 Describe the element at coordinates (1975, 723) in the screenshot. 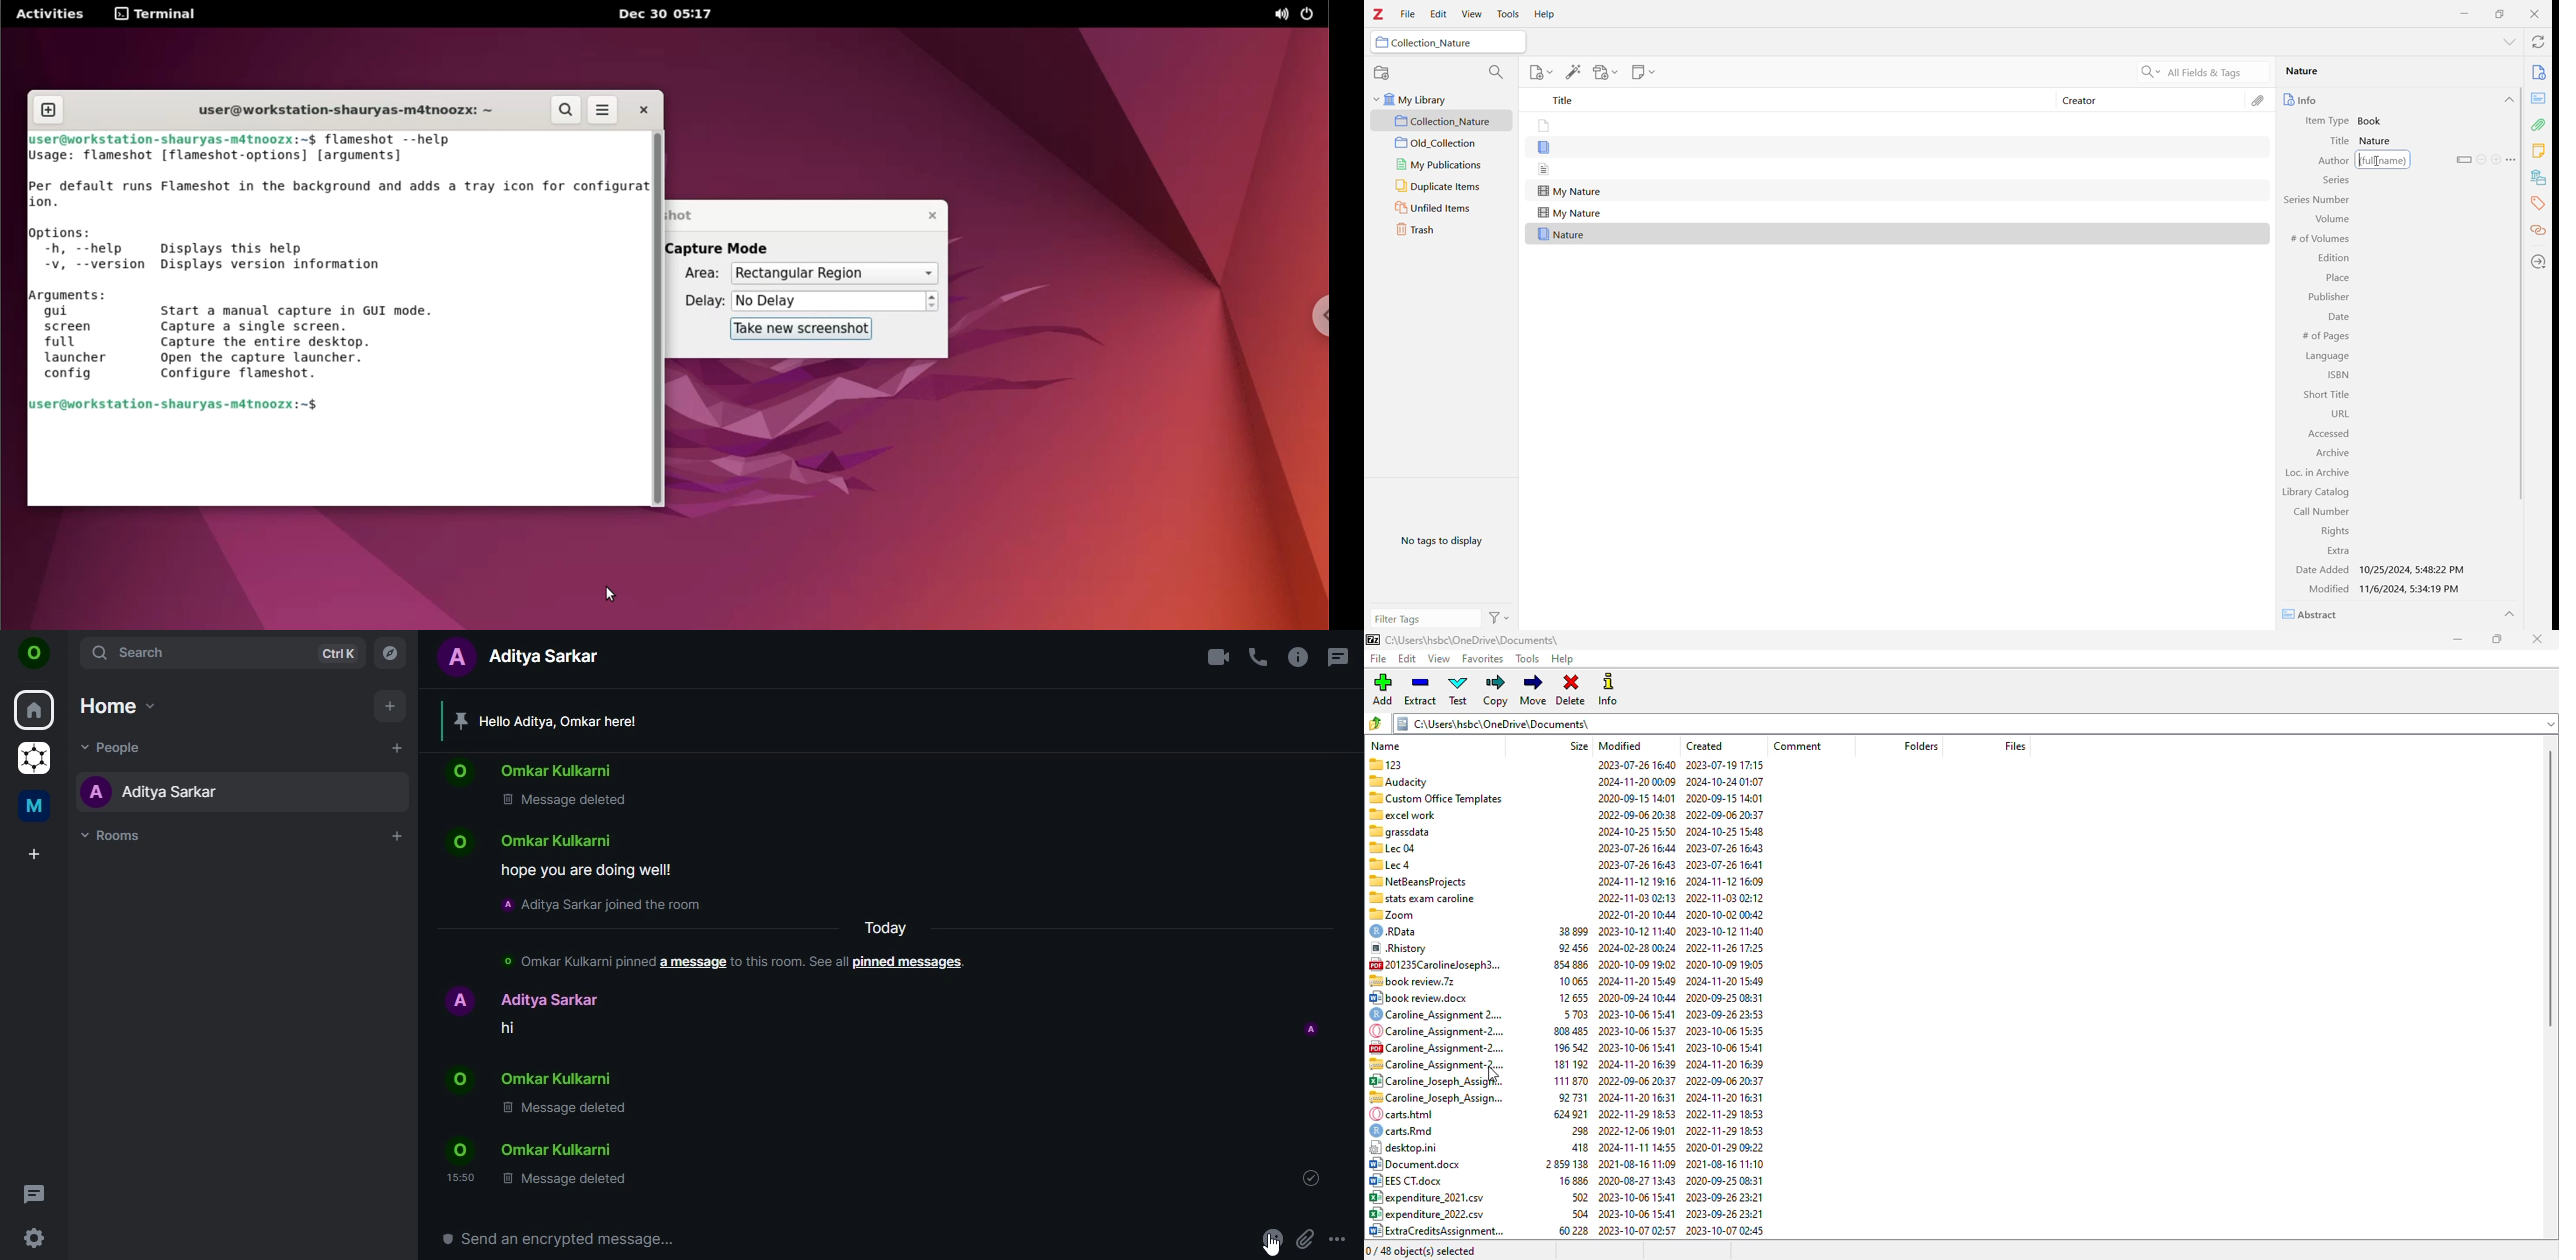

I see `folder` at that location.